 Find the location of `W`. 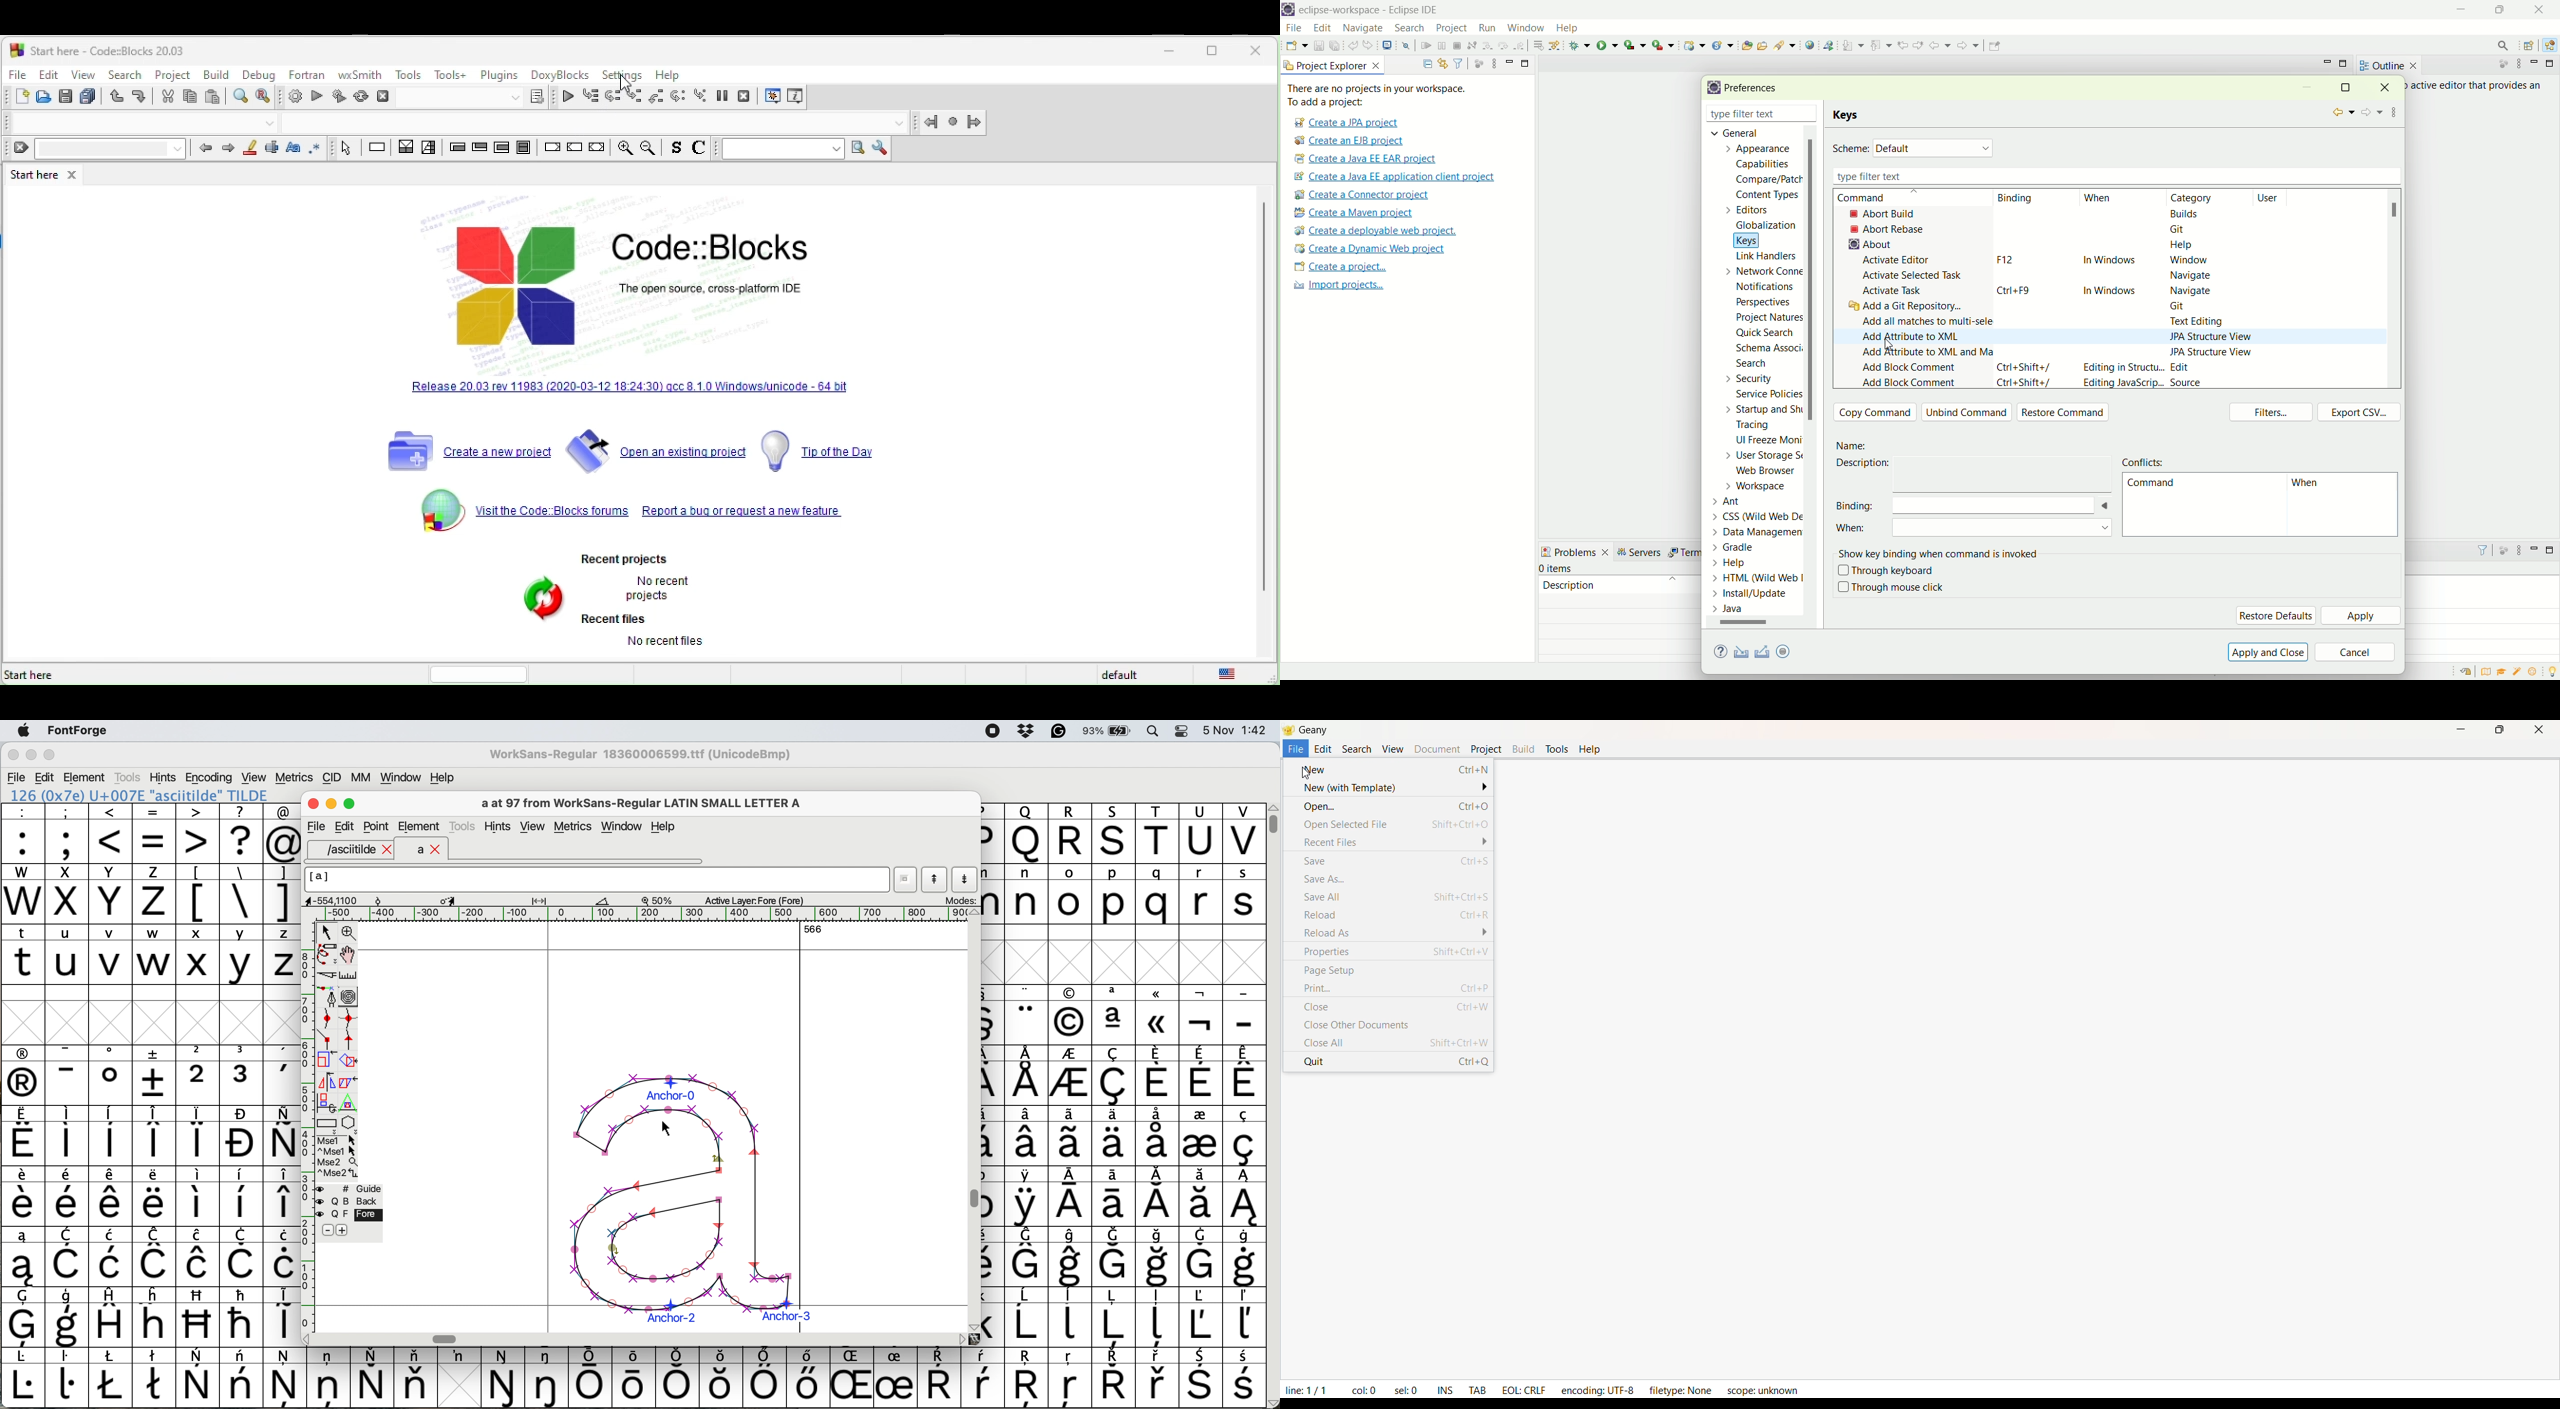

W is located at coordinates (24, 894).